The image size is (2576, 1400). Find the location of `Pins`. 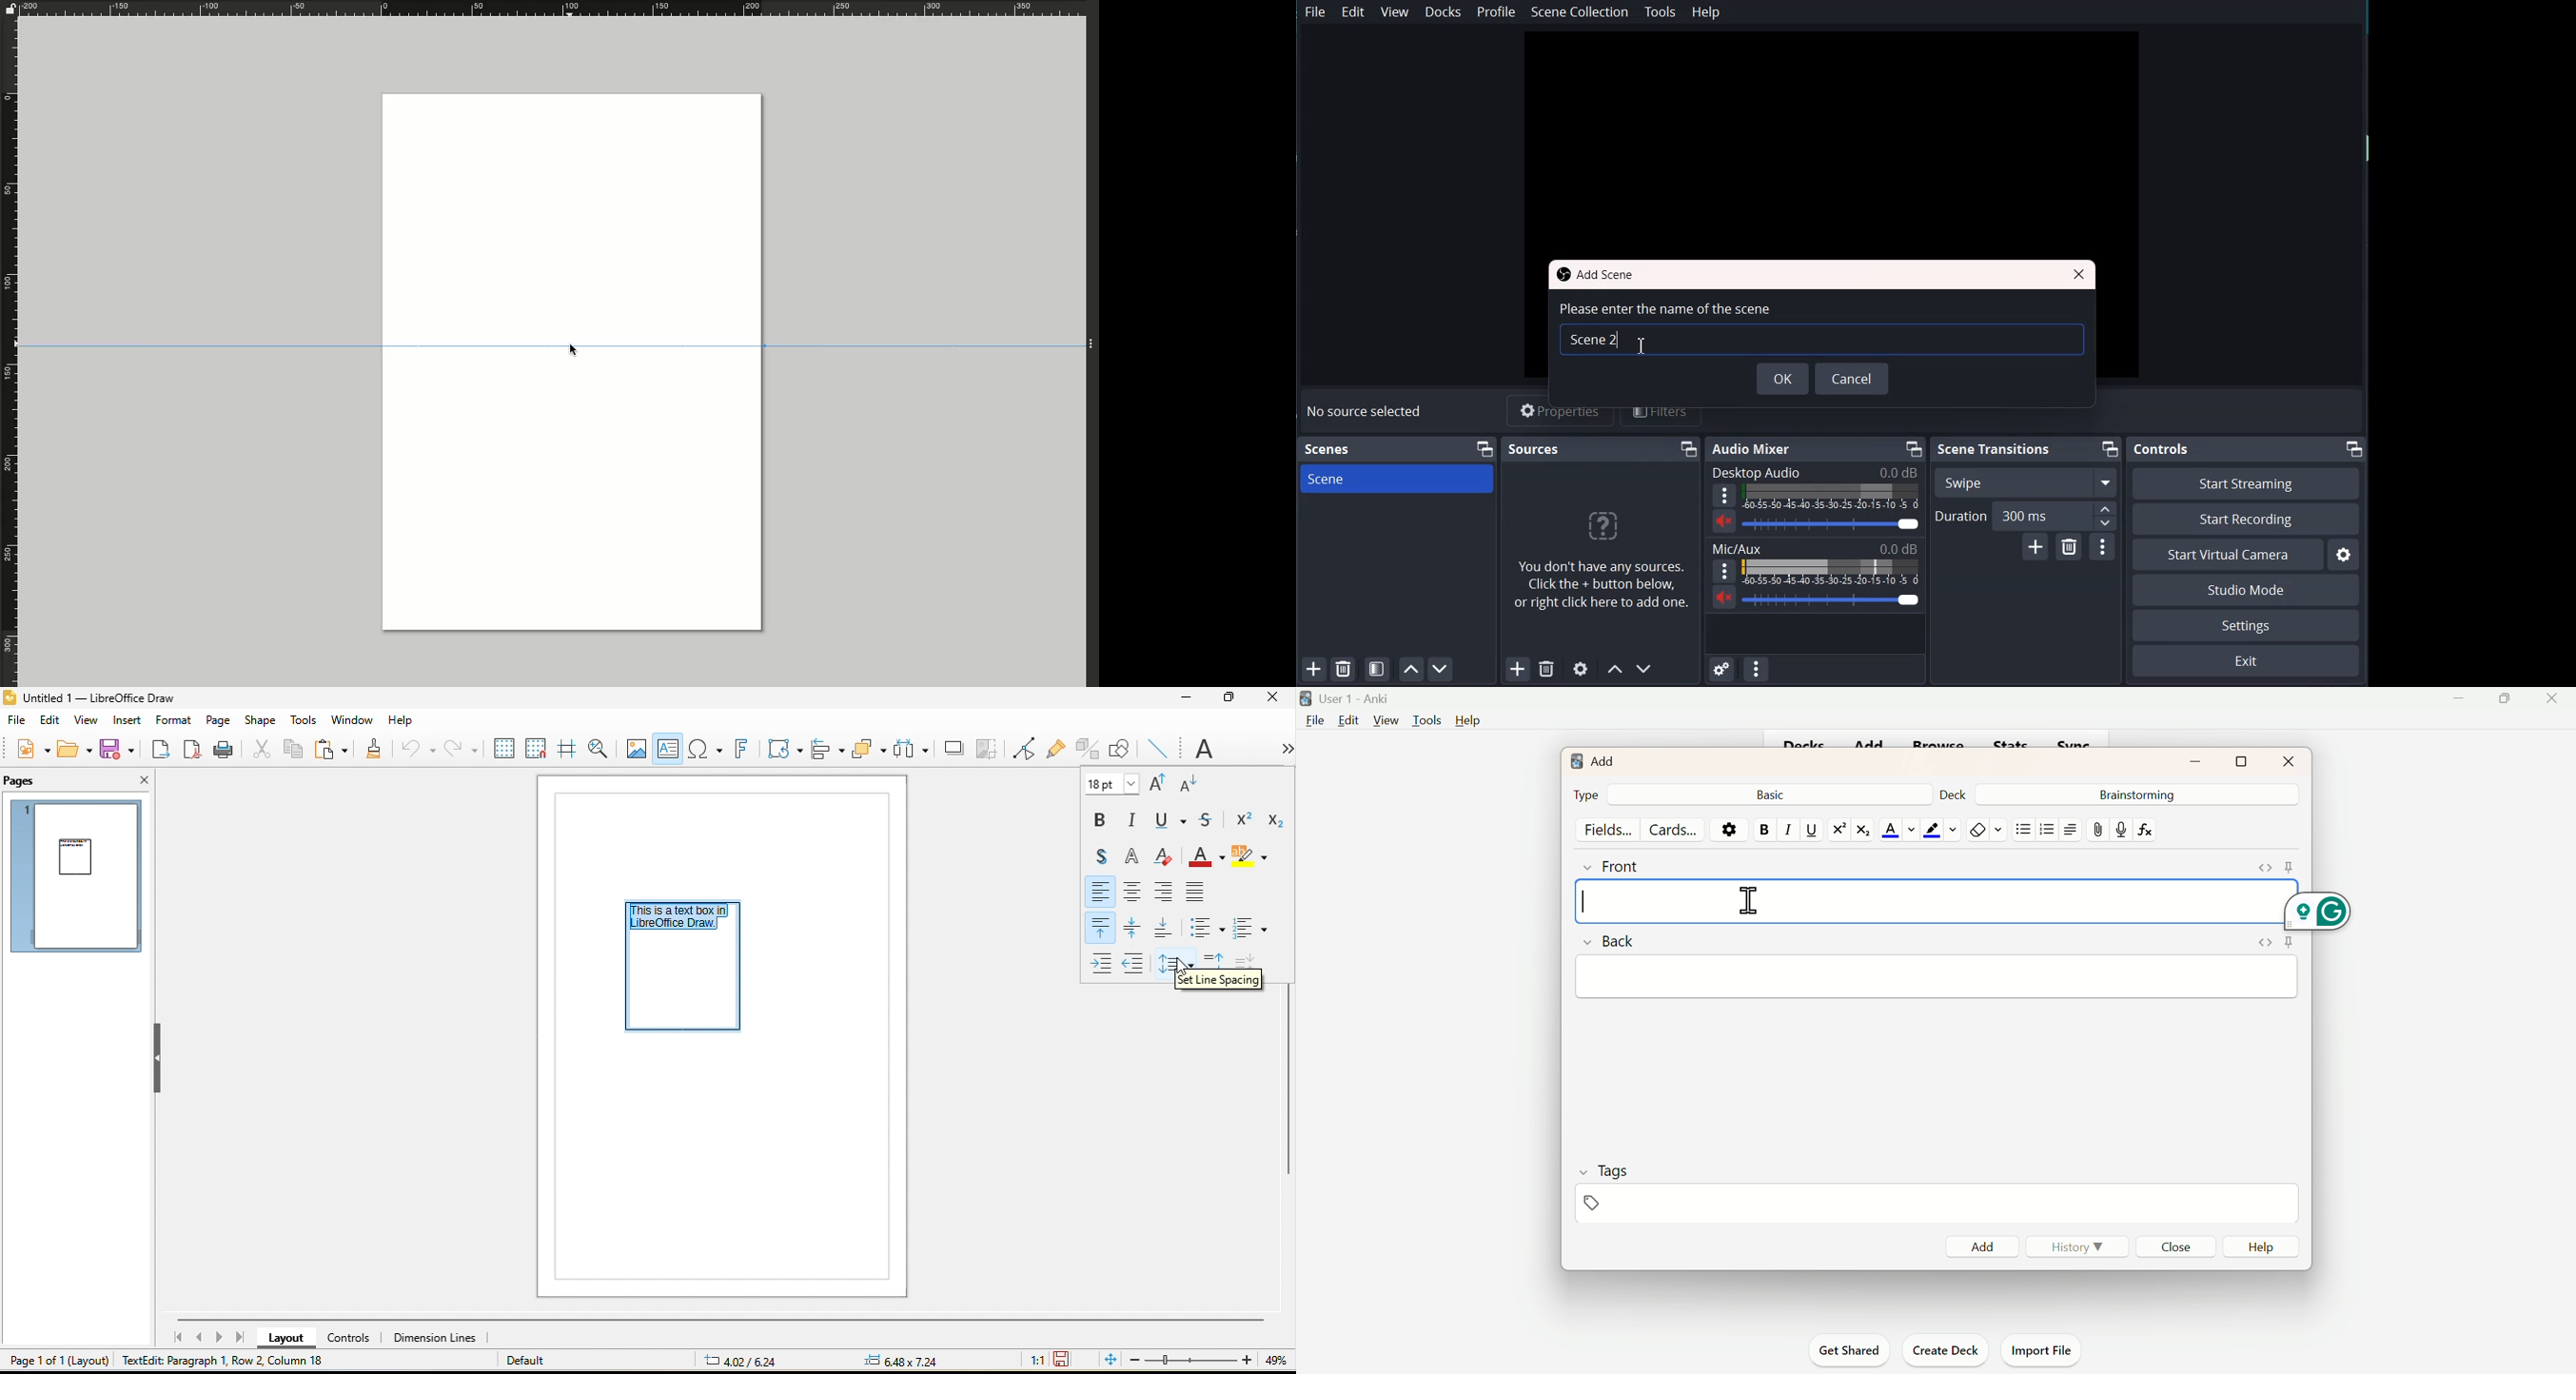

Pins is located at coordinates (2272, 942).